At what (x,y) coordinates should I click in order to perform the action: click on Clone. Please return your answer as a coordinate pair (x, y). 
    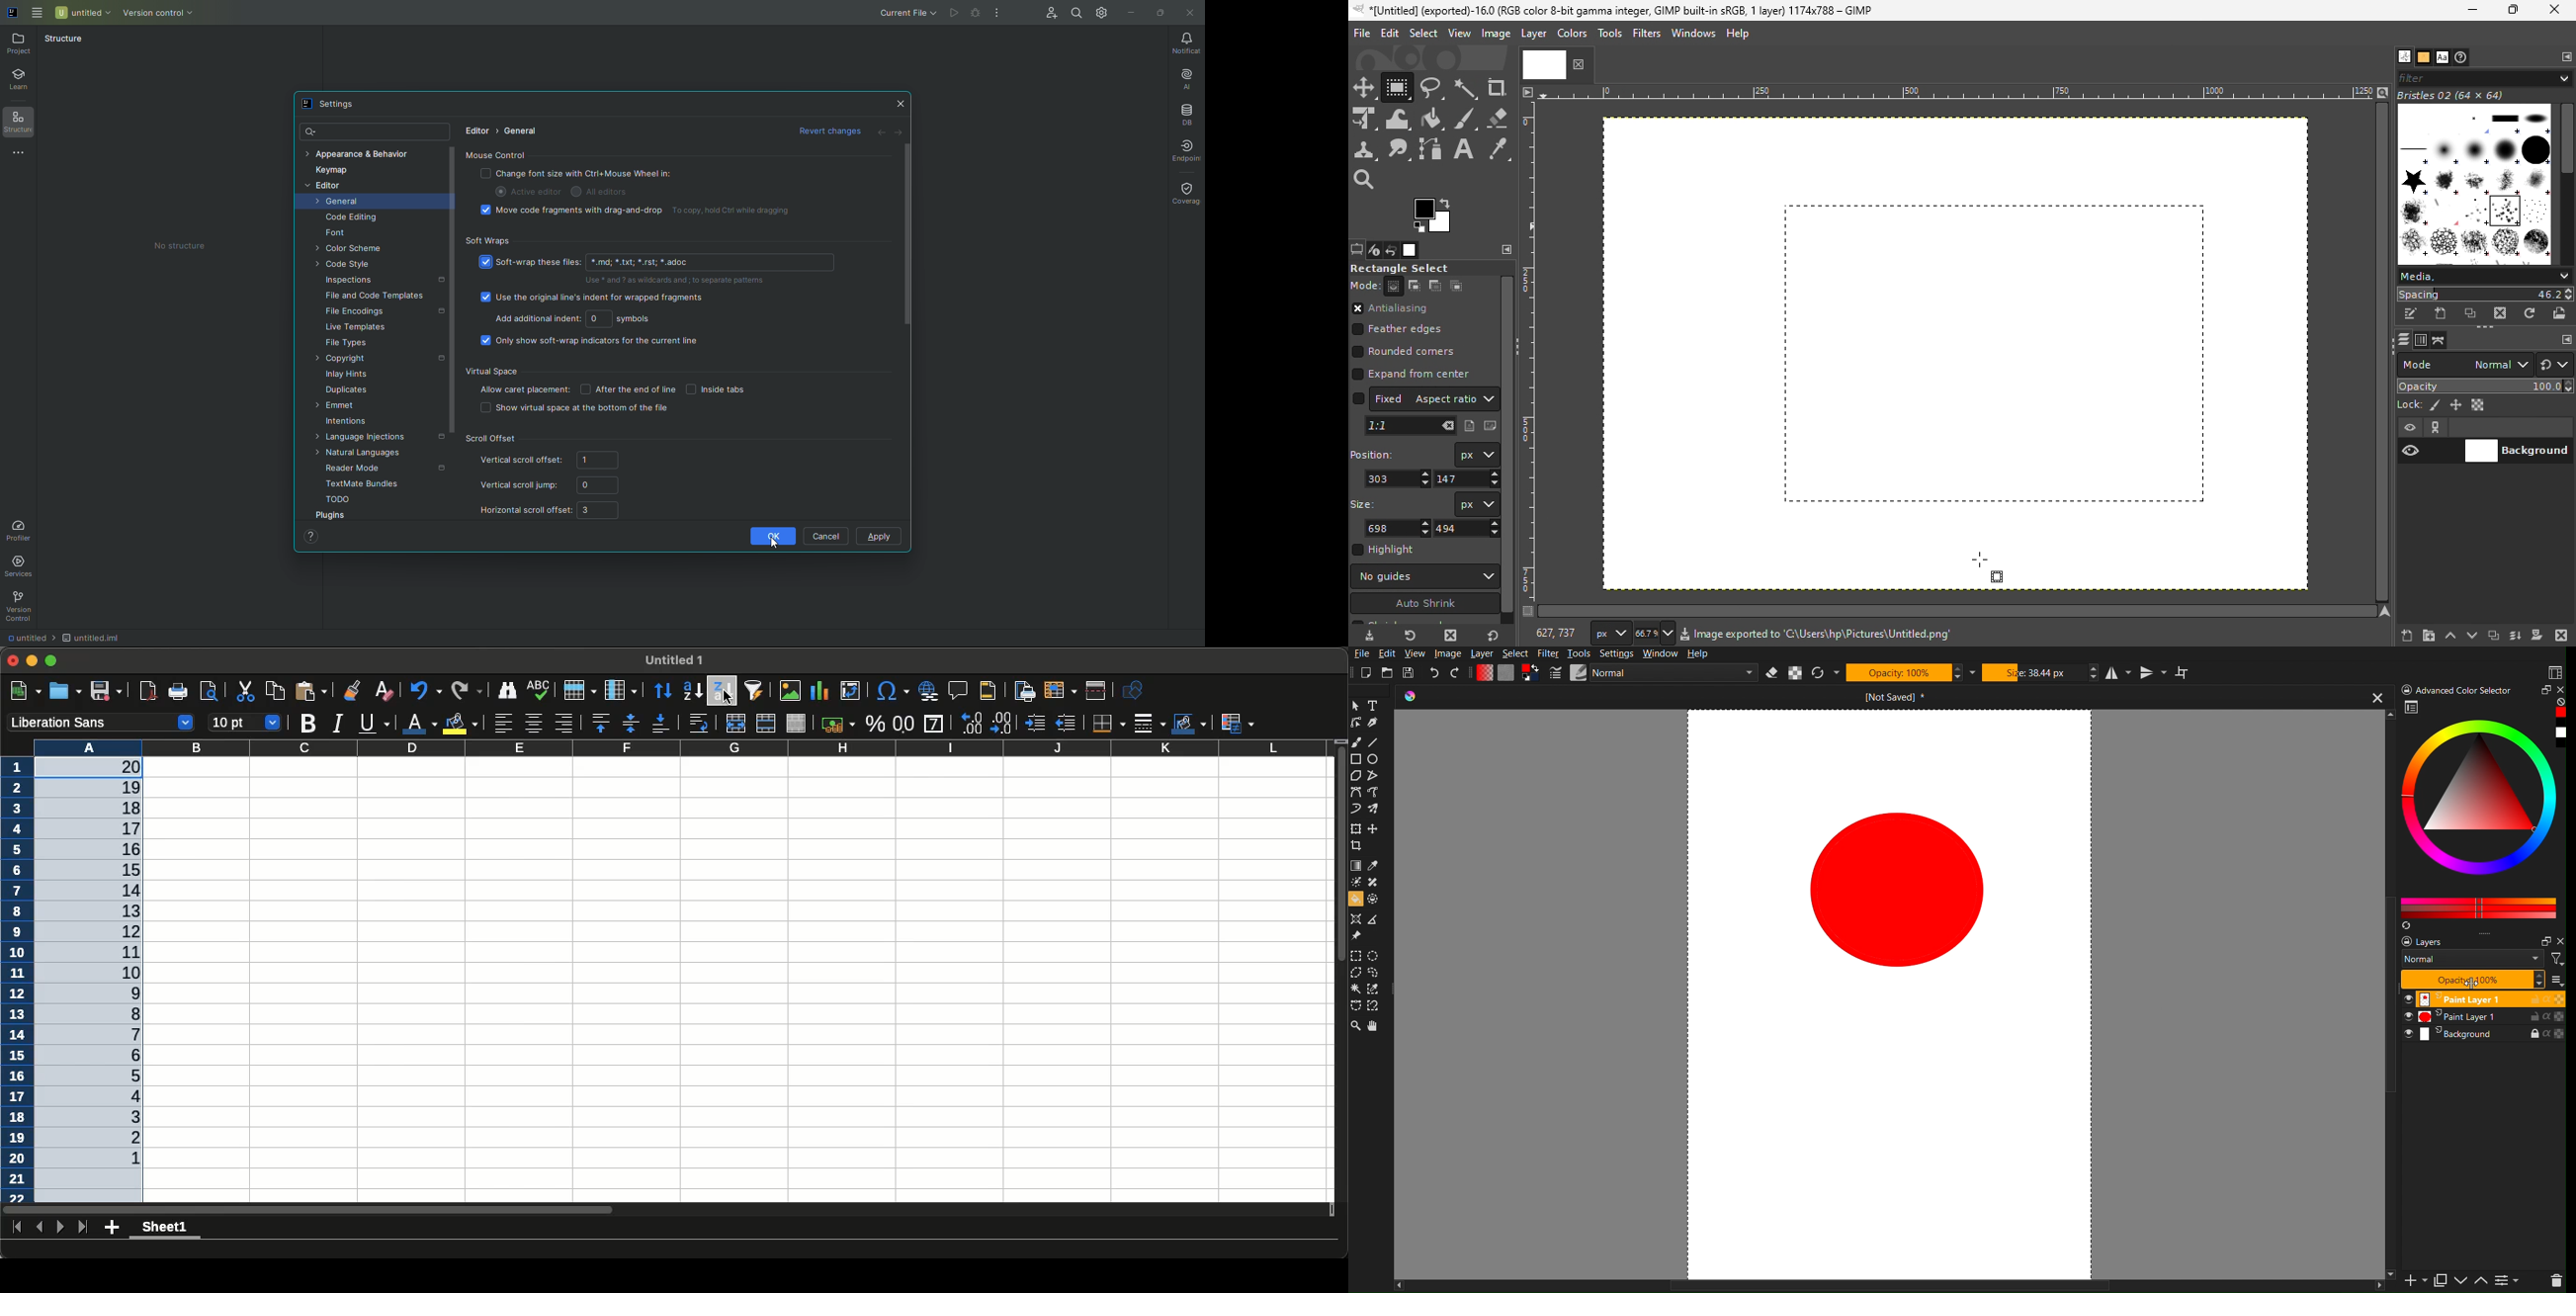
    Looking at the image, I should click on (351, 690).